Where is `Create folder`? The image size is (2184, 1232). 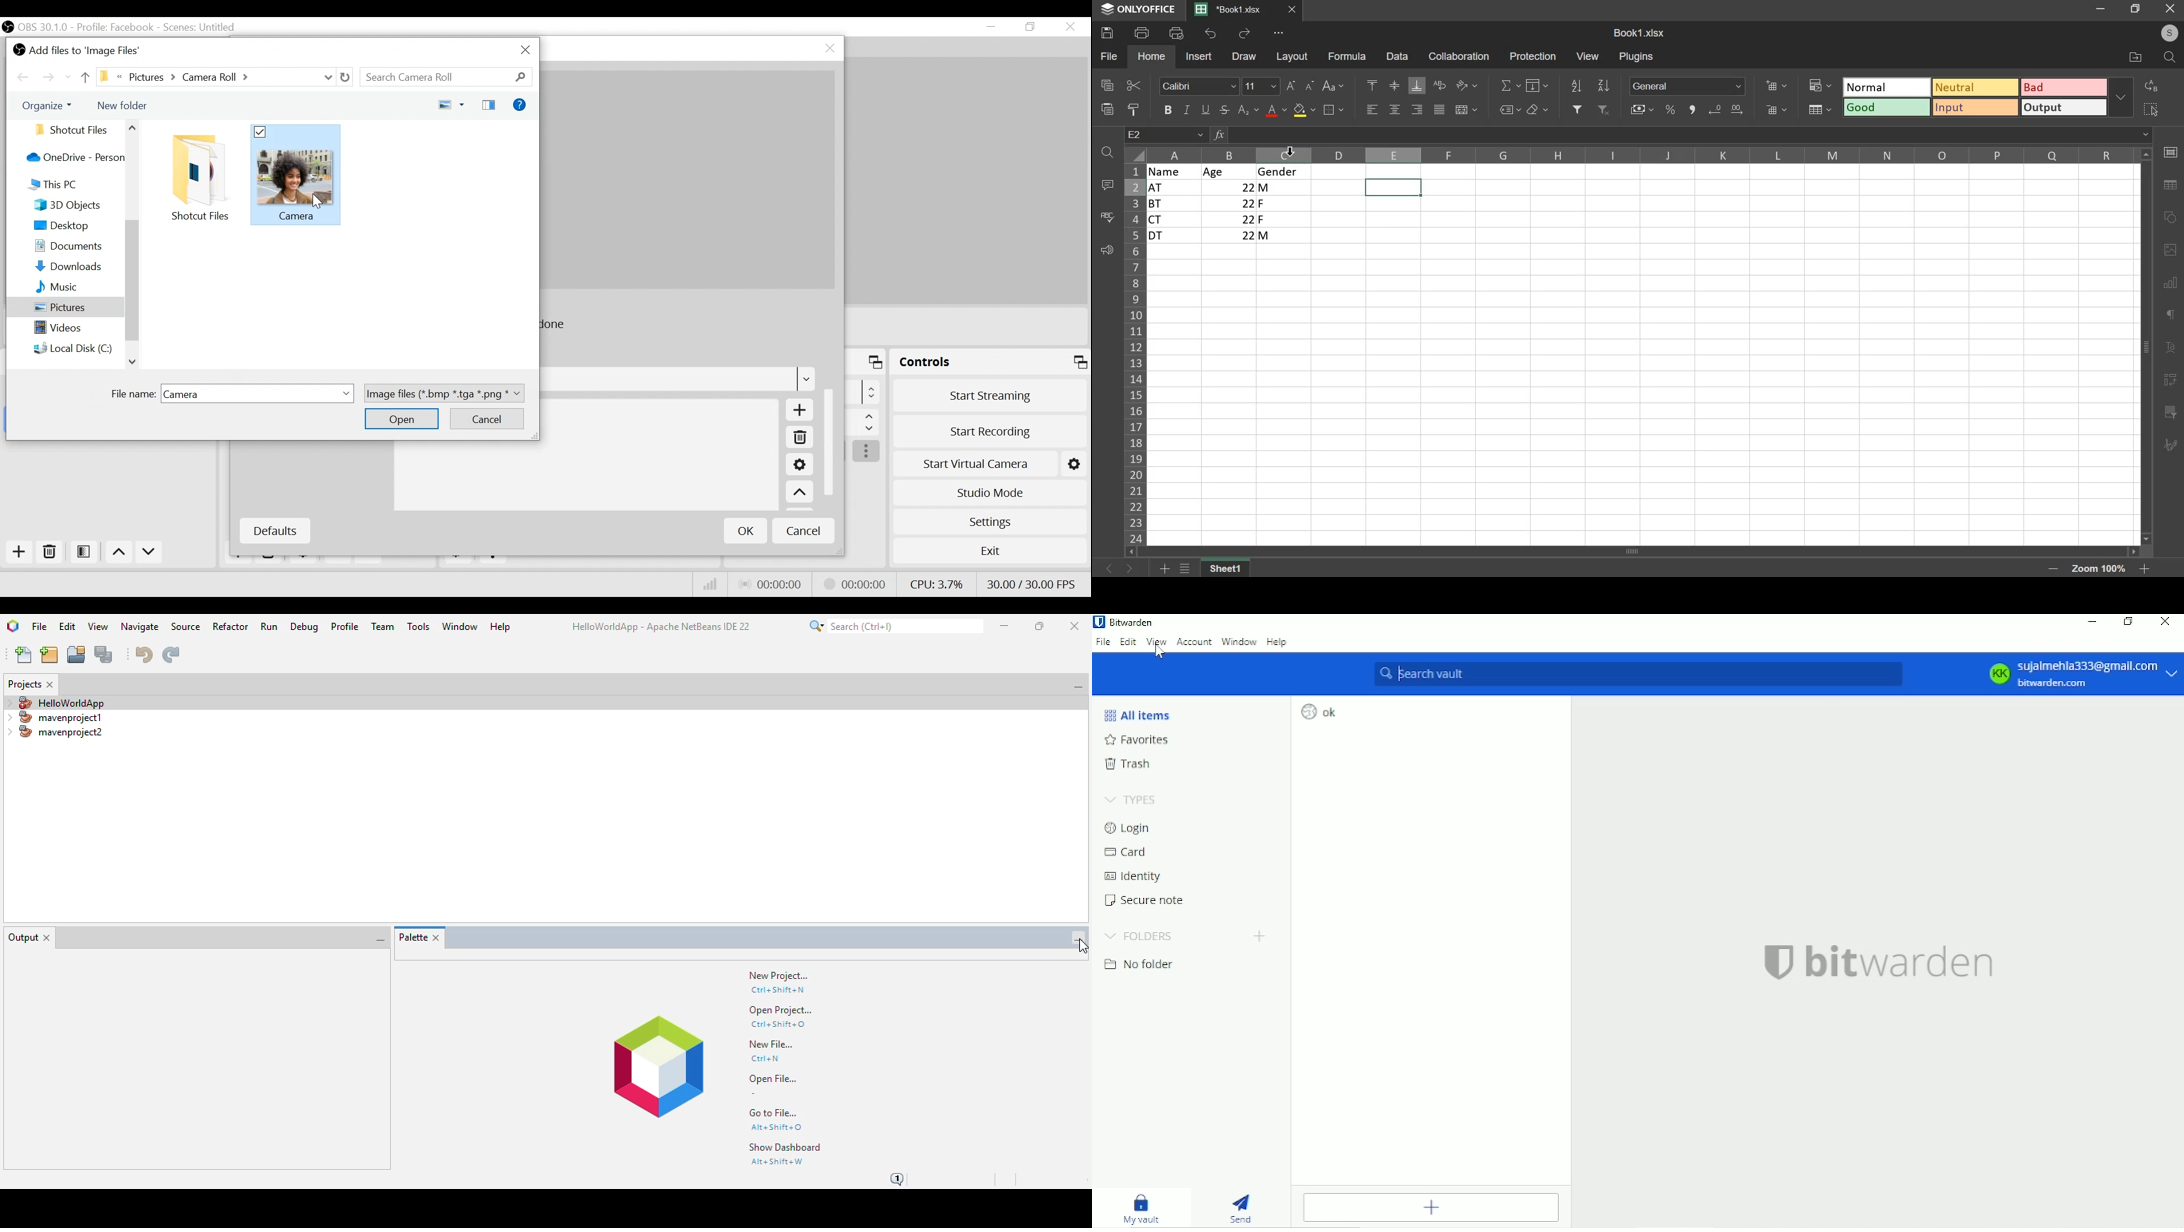
Create folder is located at coordinates (1259, 936).